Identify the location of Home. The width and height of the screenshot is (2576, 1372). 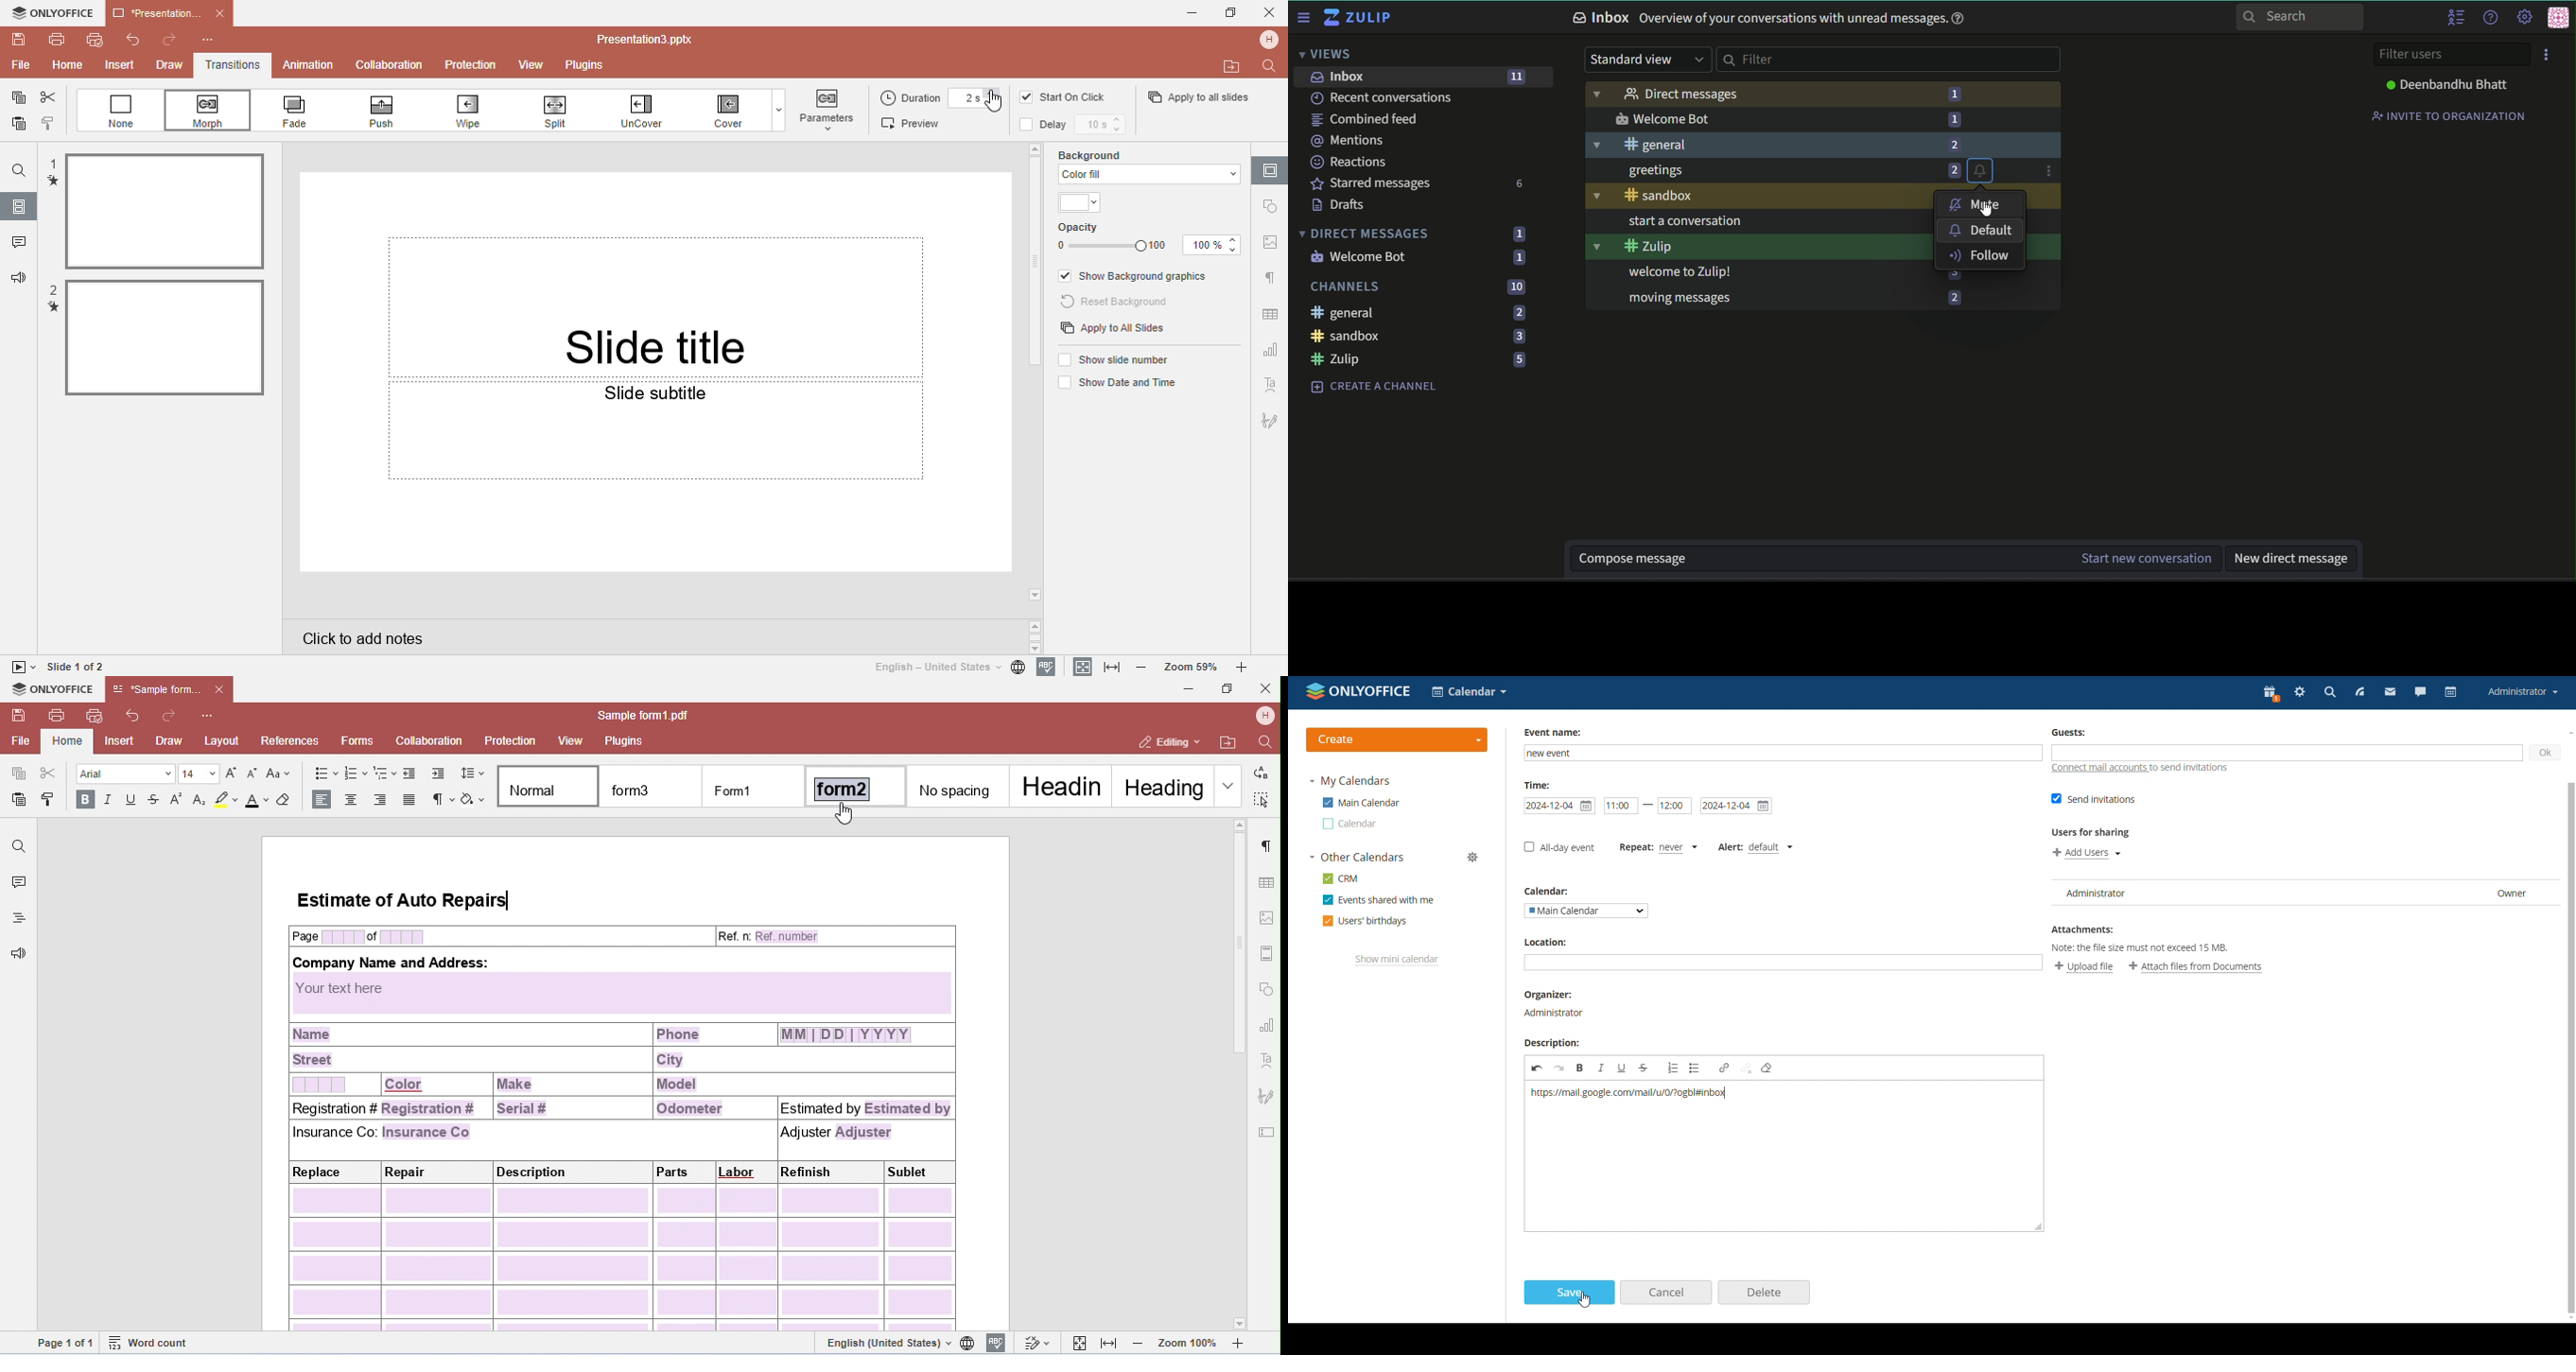
(67, 65).